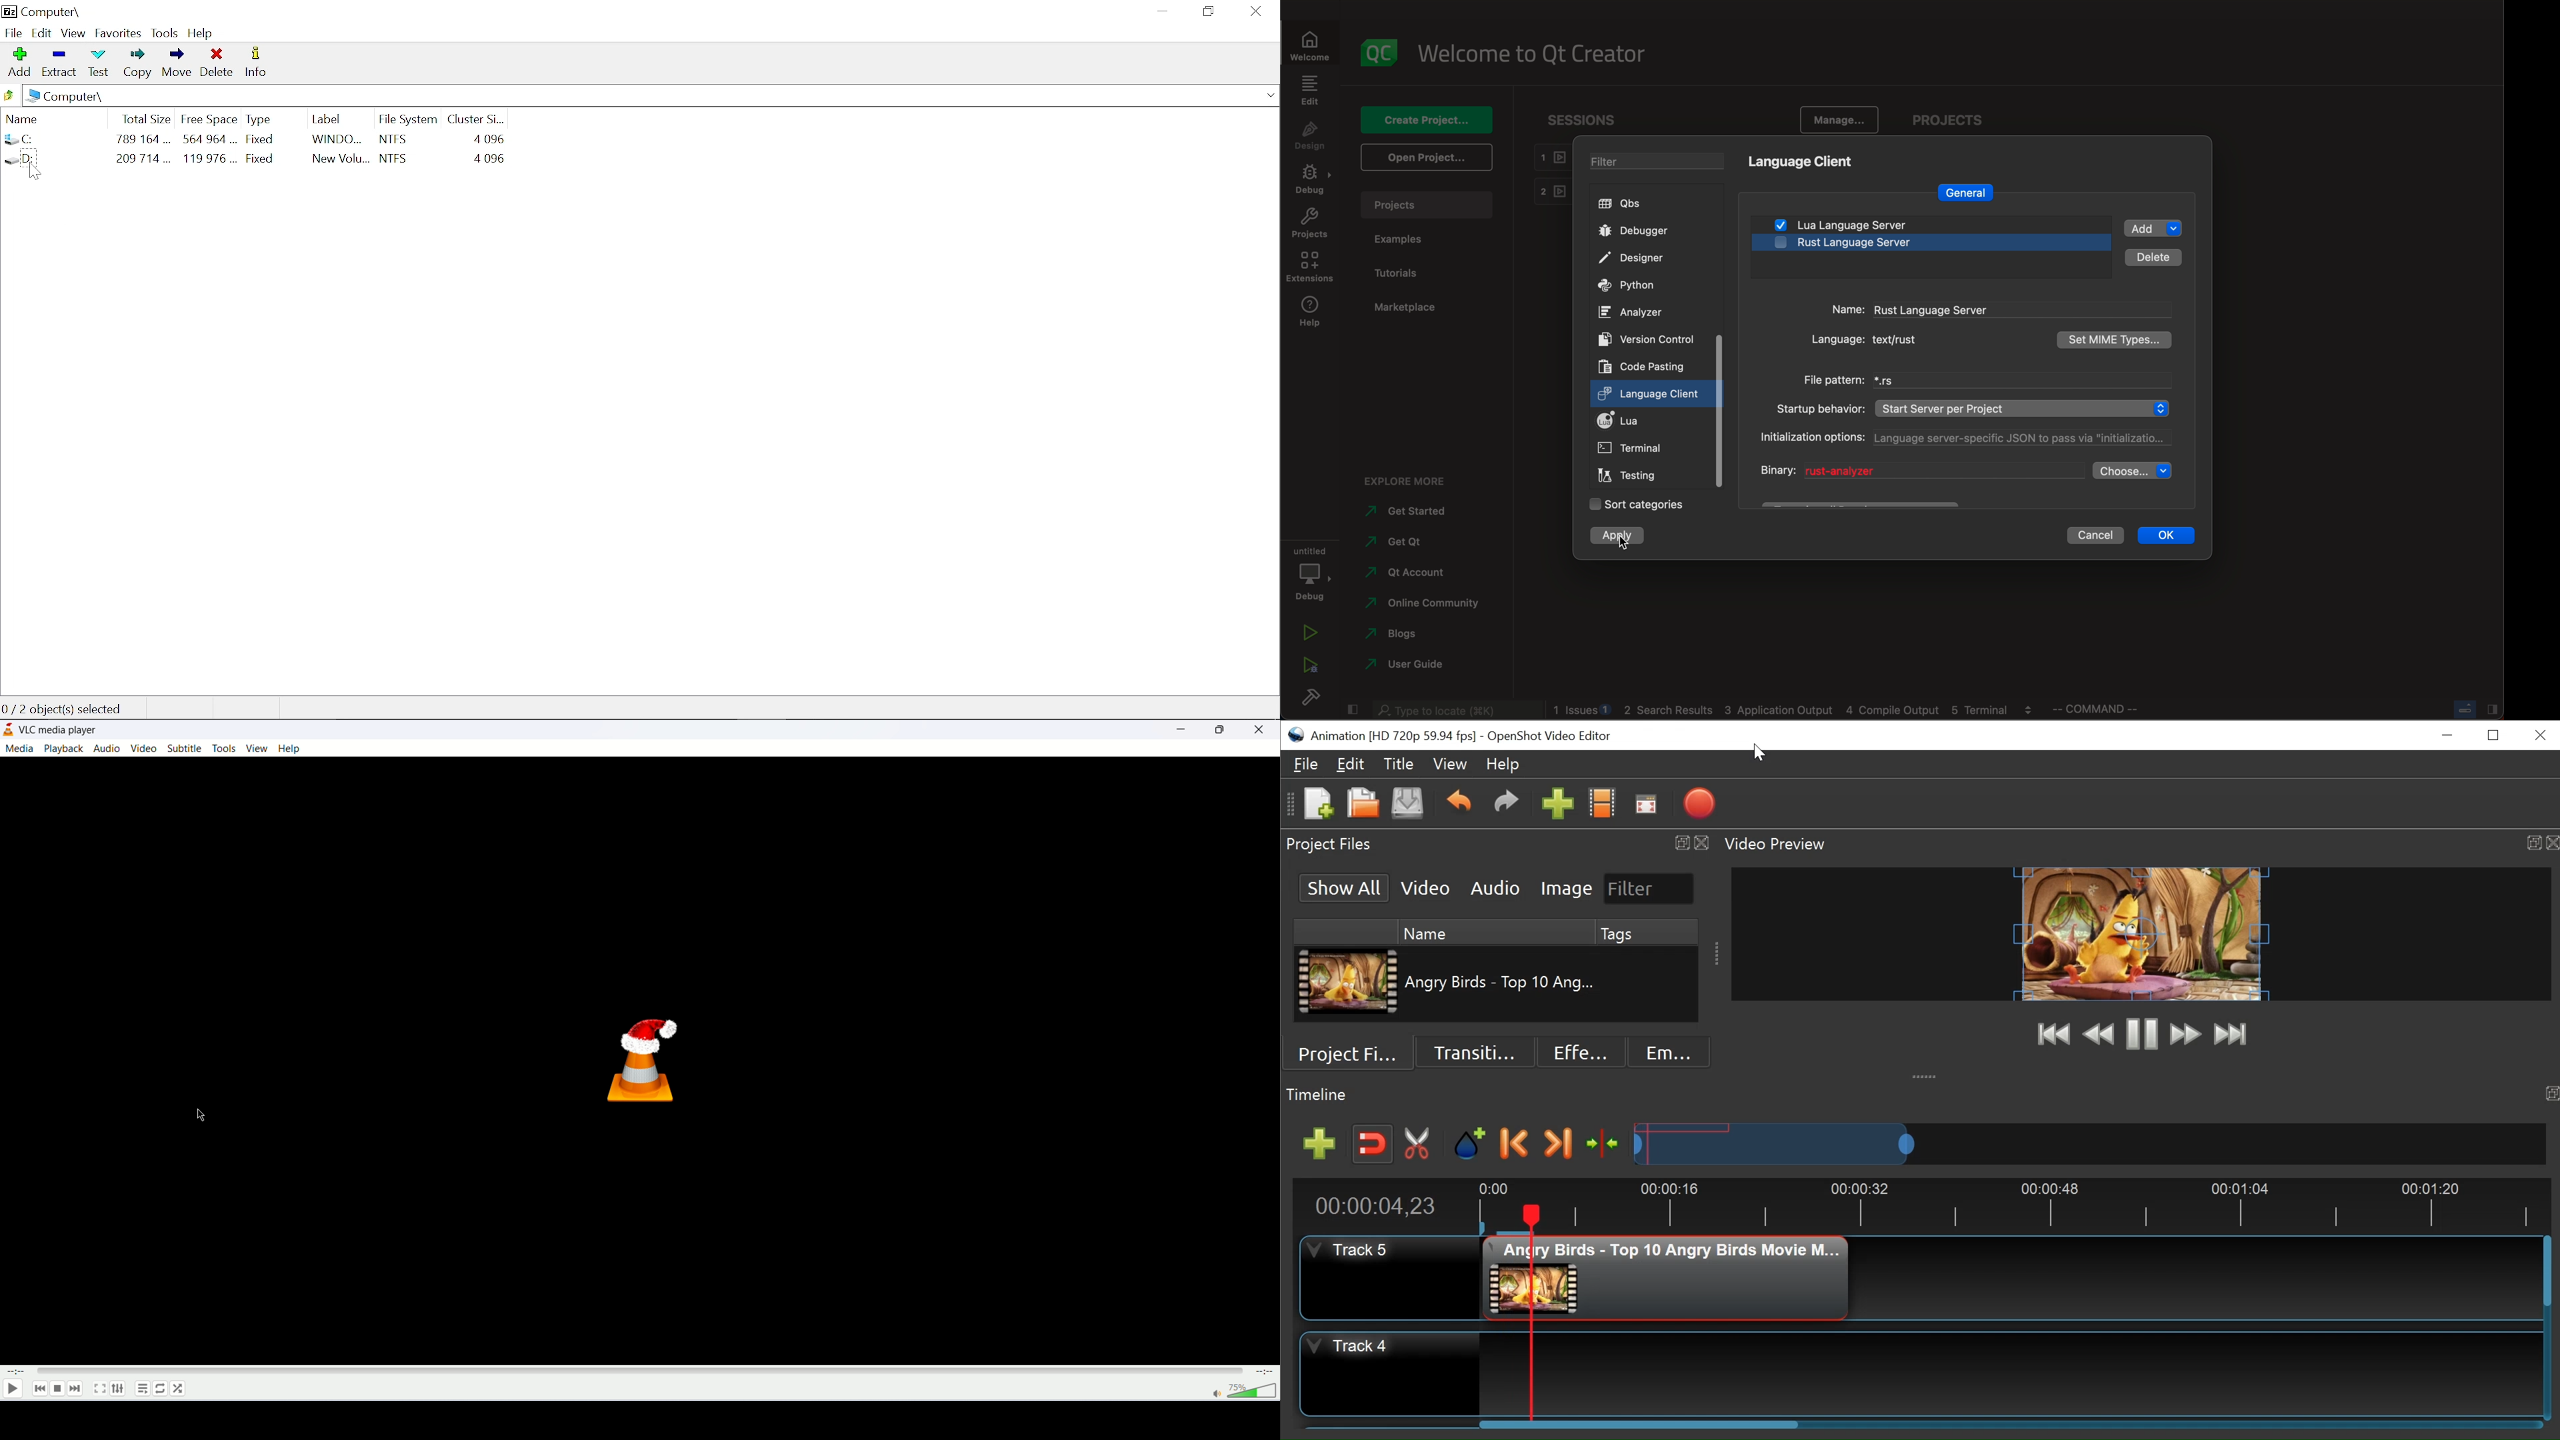 Image resolution: width=2576 pixels, height=1456 pixels. Describe the element at coordinates (65, 749) in the screenshot. I see `playback` at that location.